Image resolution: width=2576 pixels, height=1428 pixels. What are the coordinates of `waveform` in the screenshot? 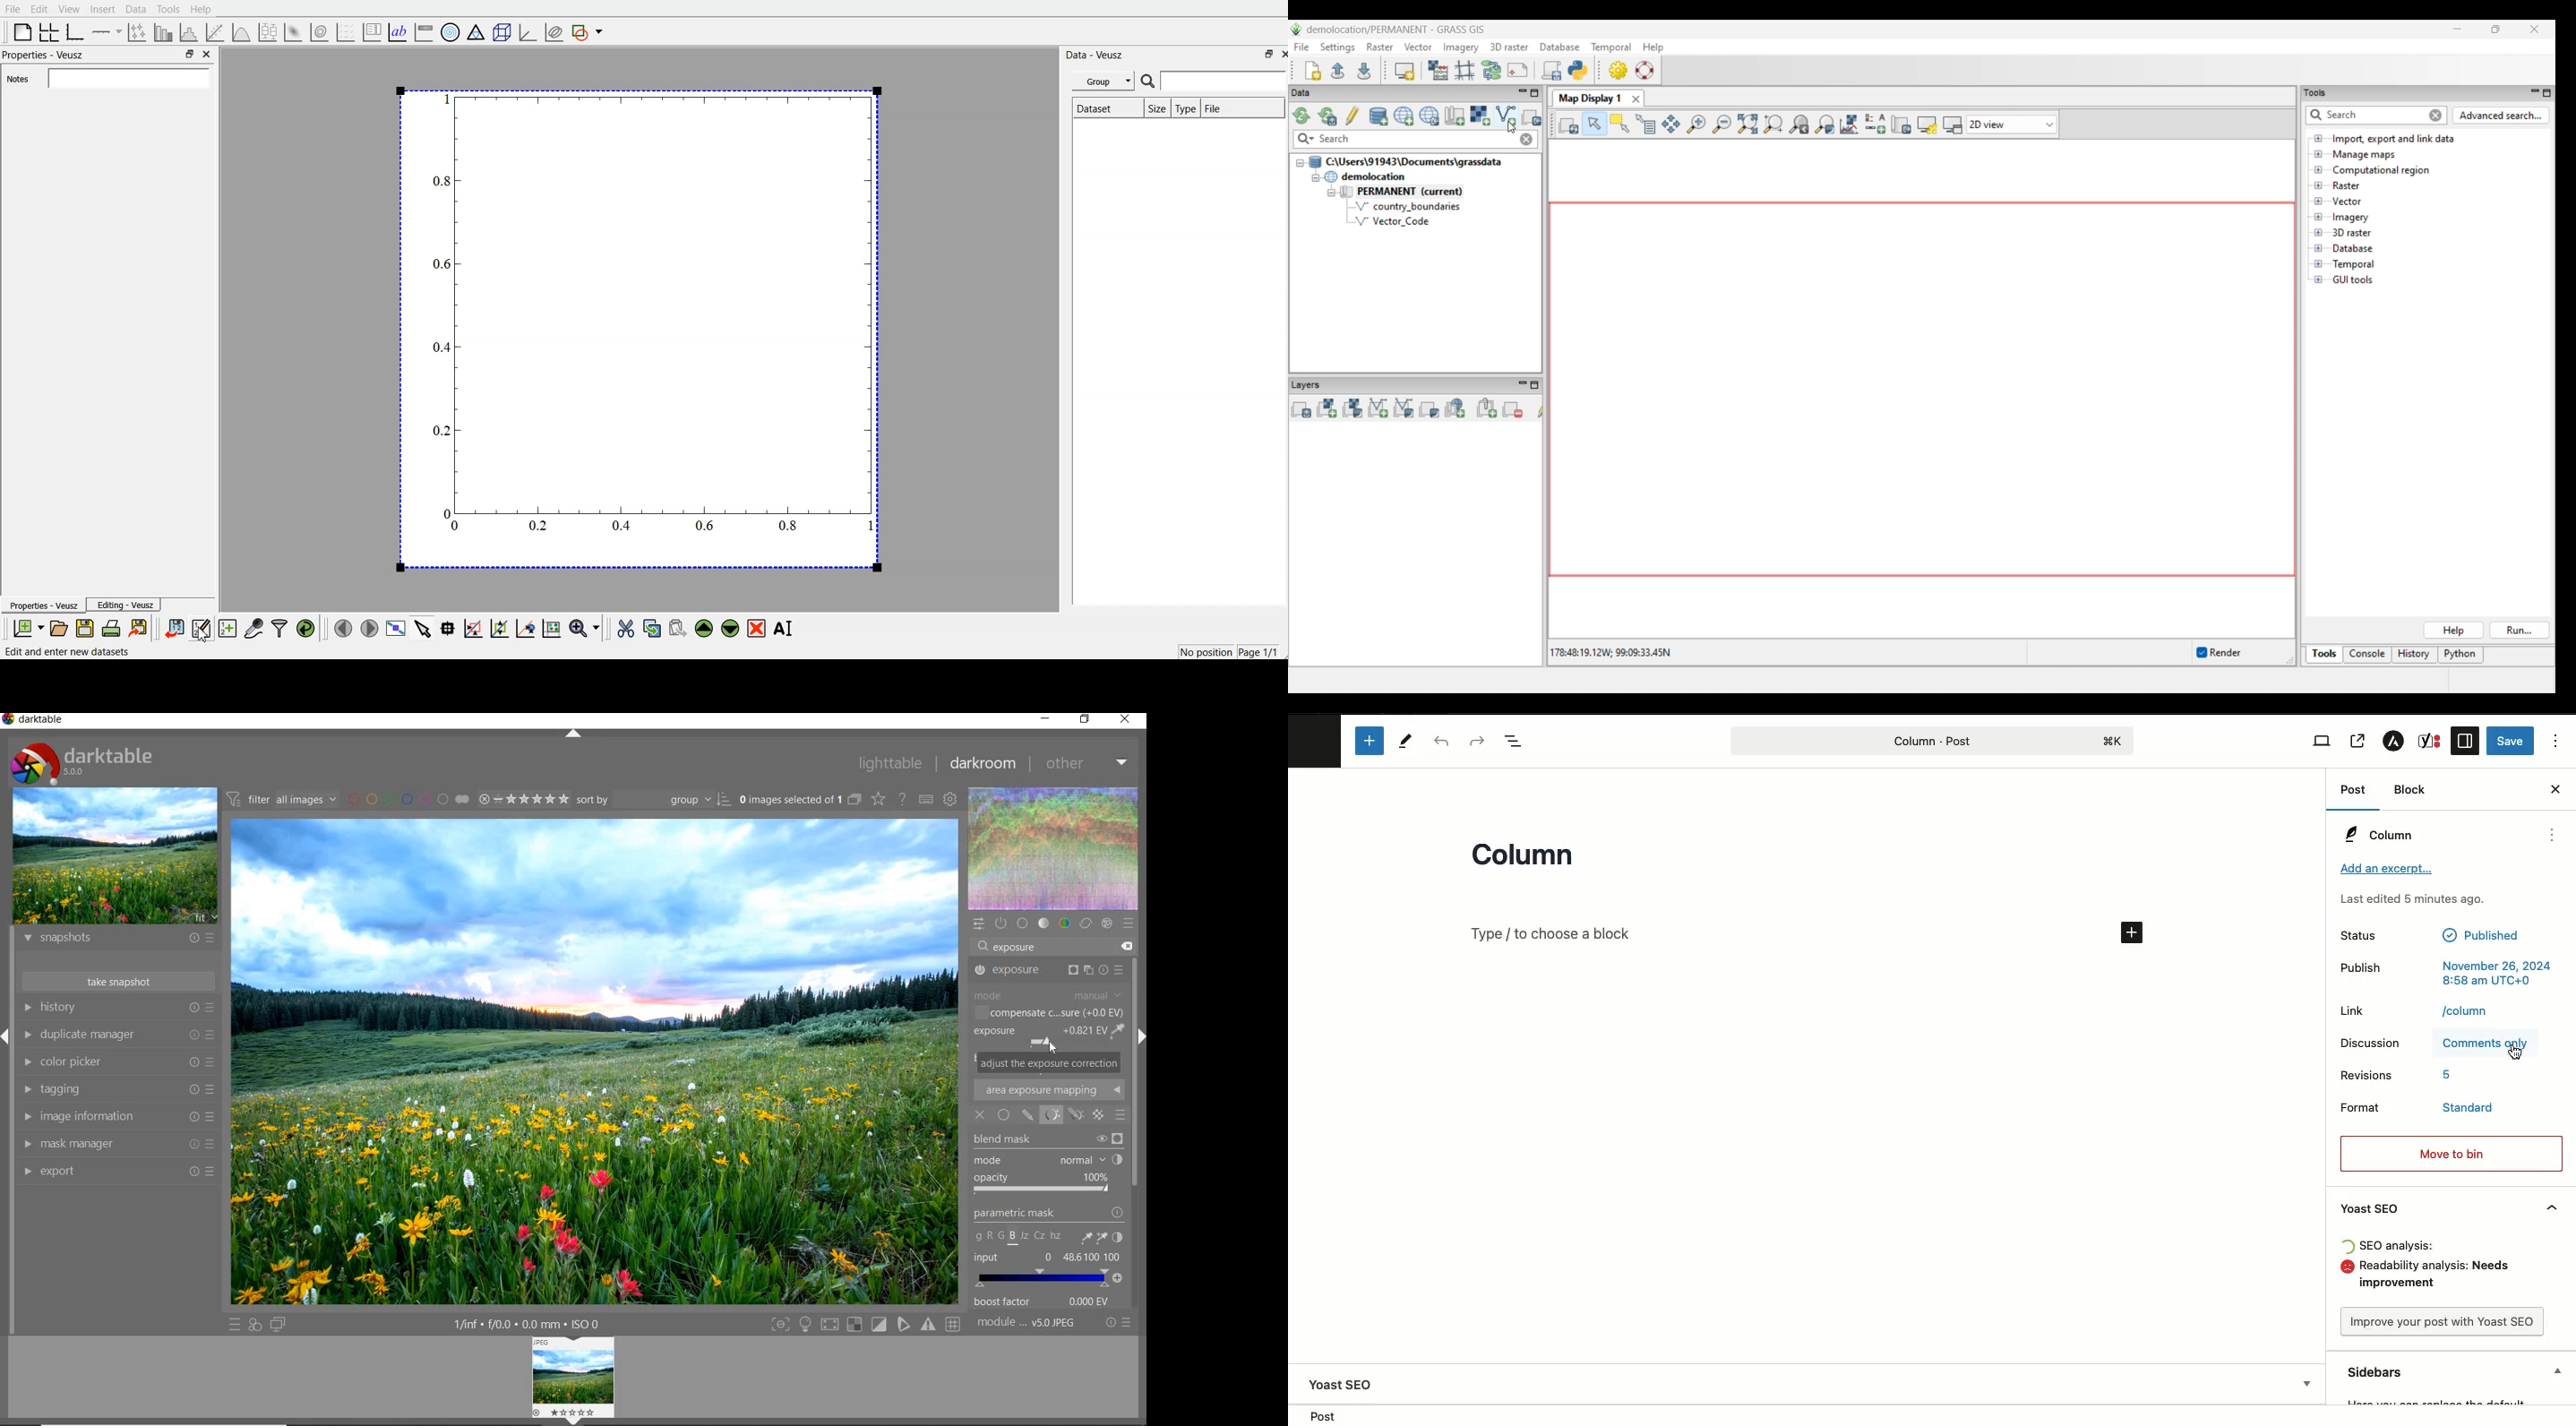 It's located at (1054, 848).